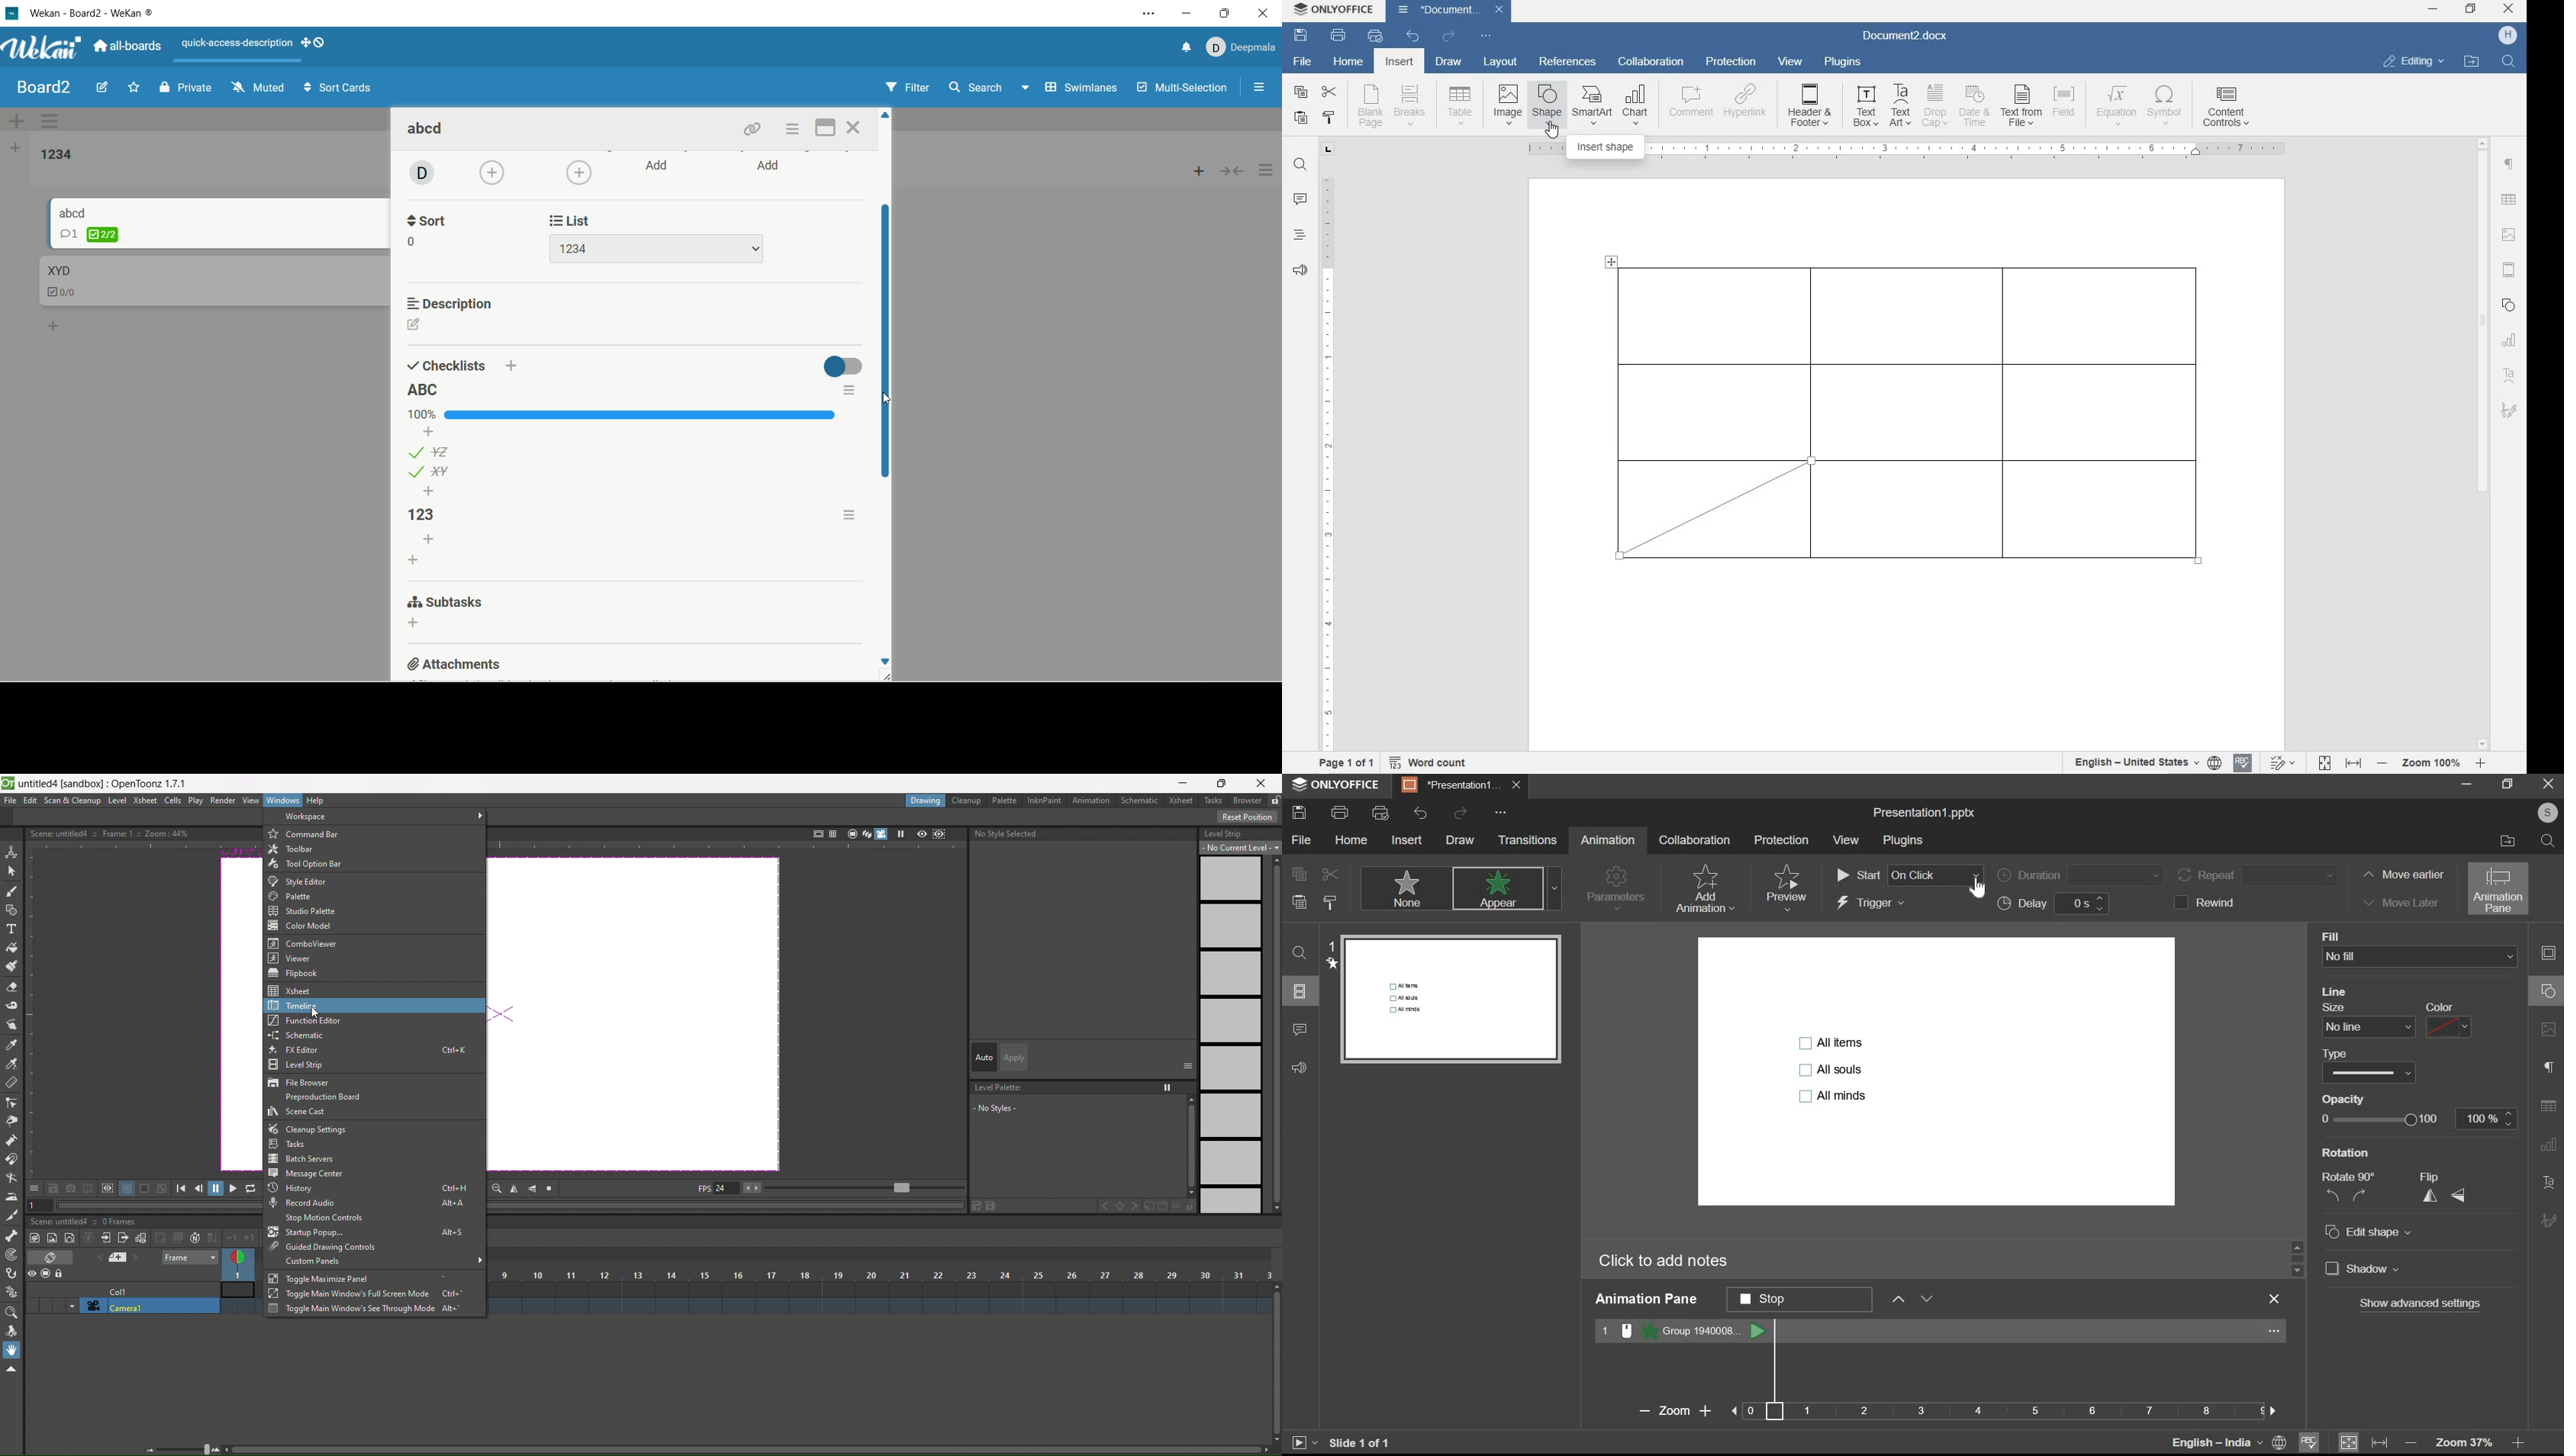  Describe the element at coordinates (842, 367) in the screenshot. I see `toggle button` at that location.